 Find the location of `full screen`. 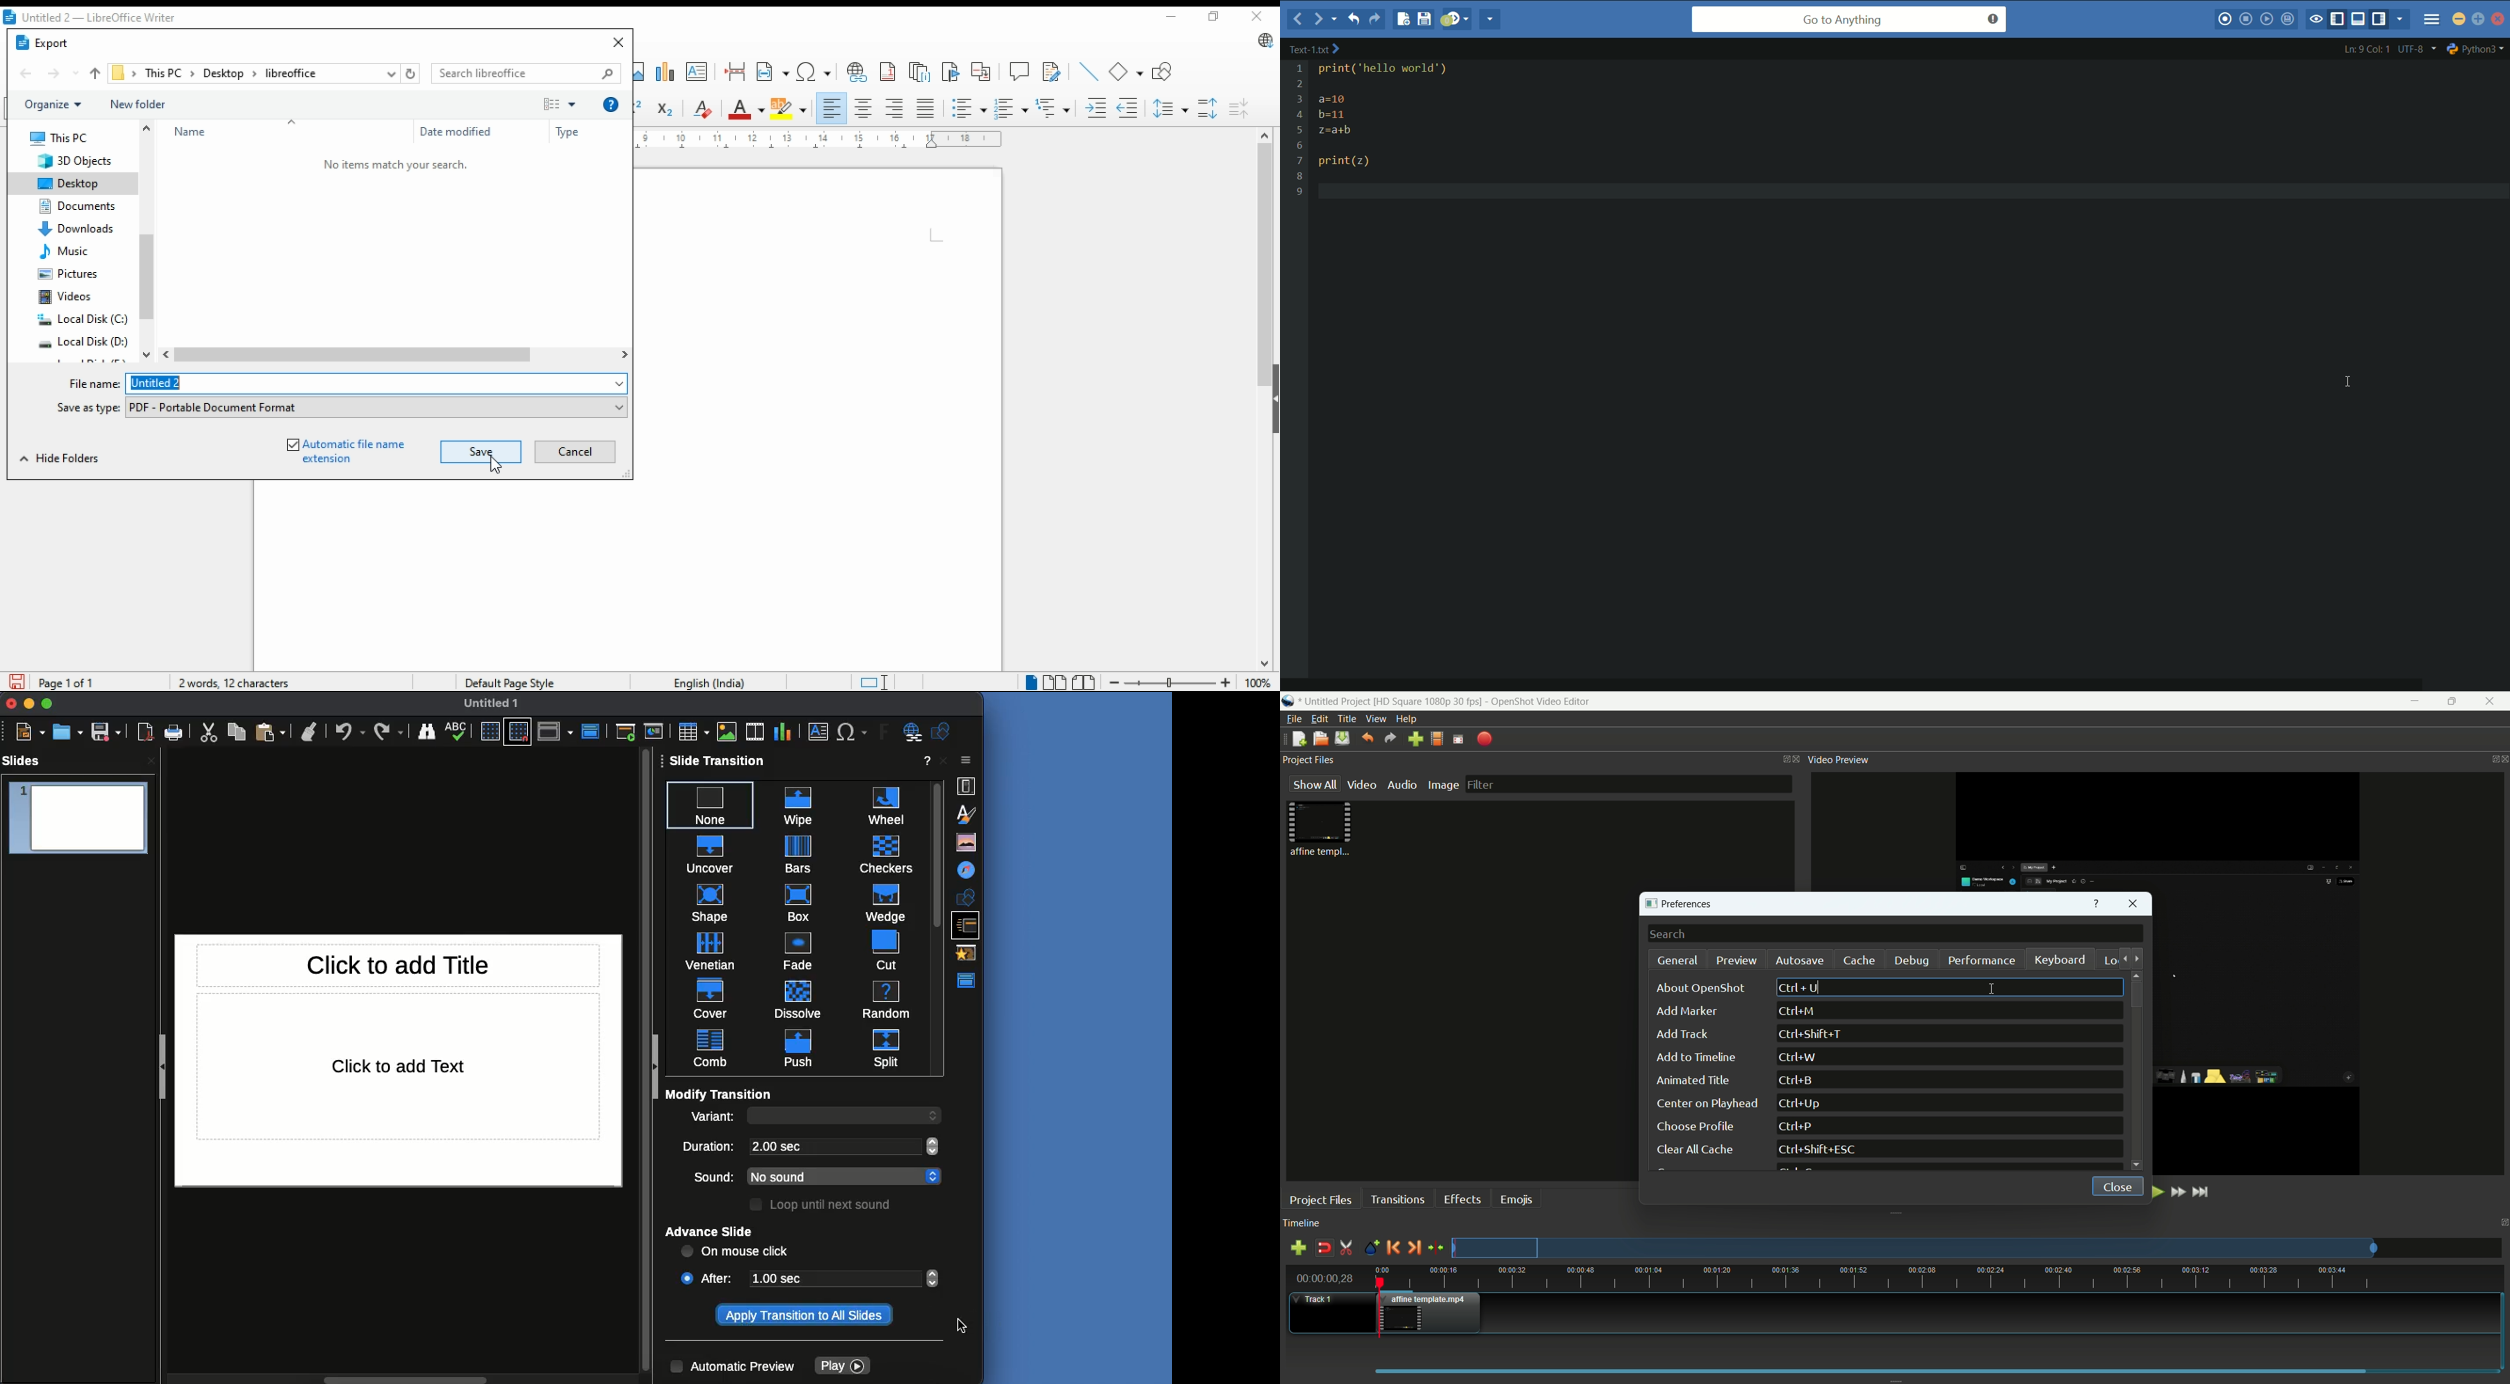

full screen is located at coordinates (1458, 738).